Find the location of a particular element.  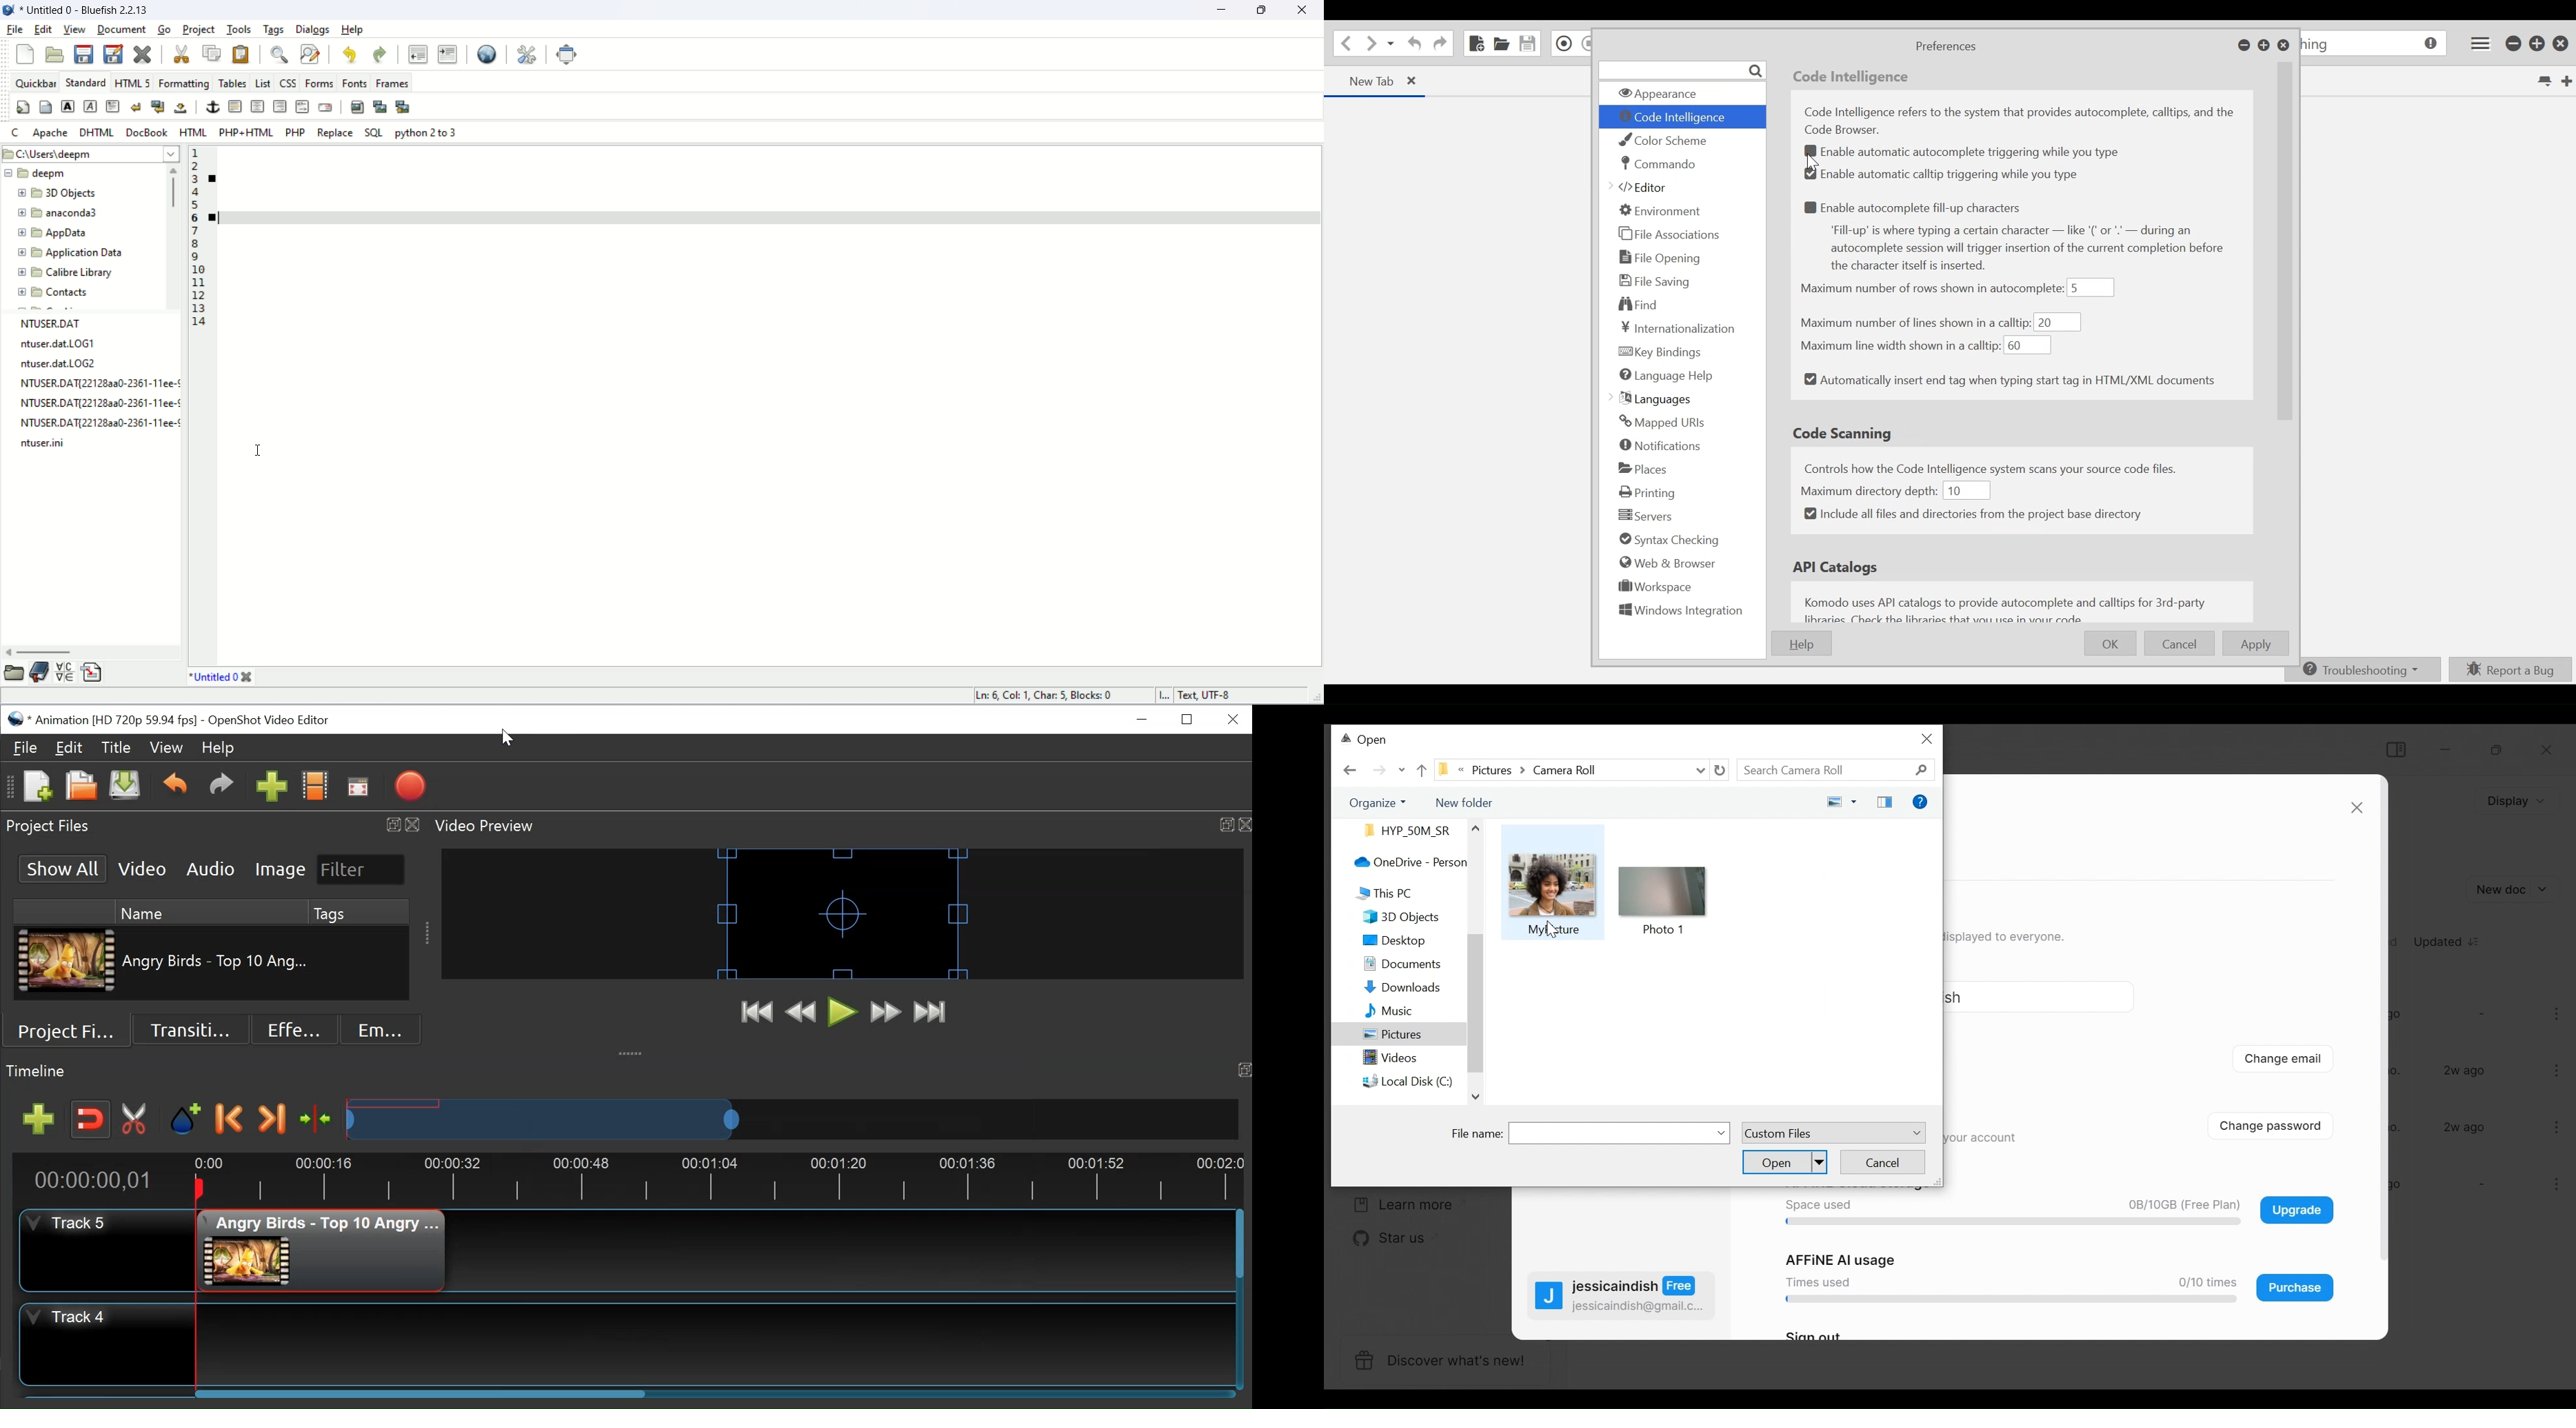

Cursor is located at coordinates (504, 740).